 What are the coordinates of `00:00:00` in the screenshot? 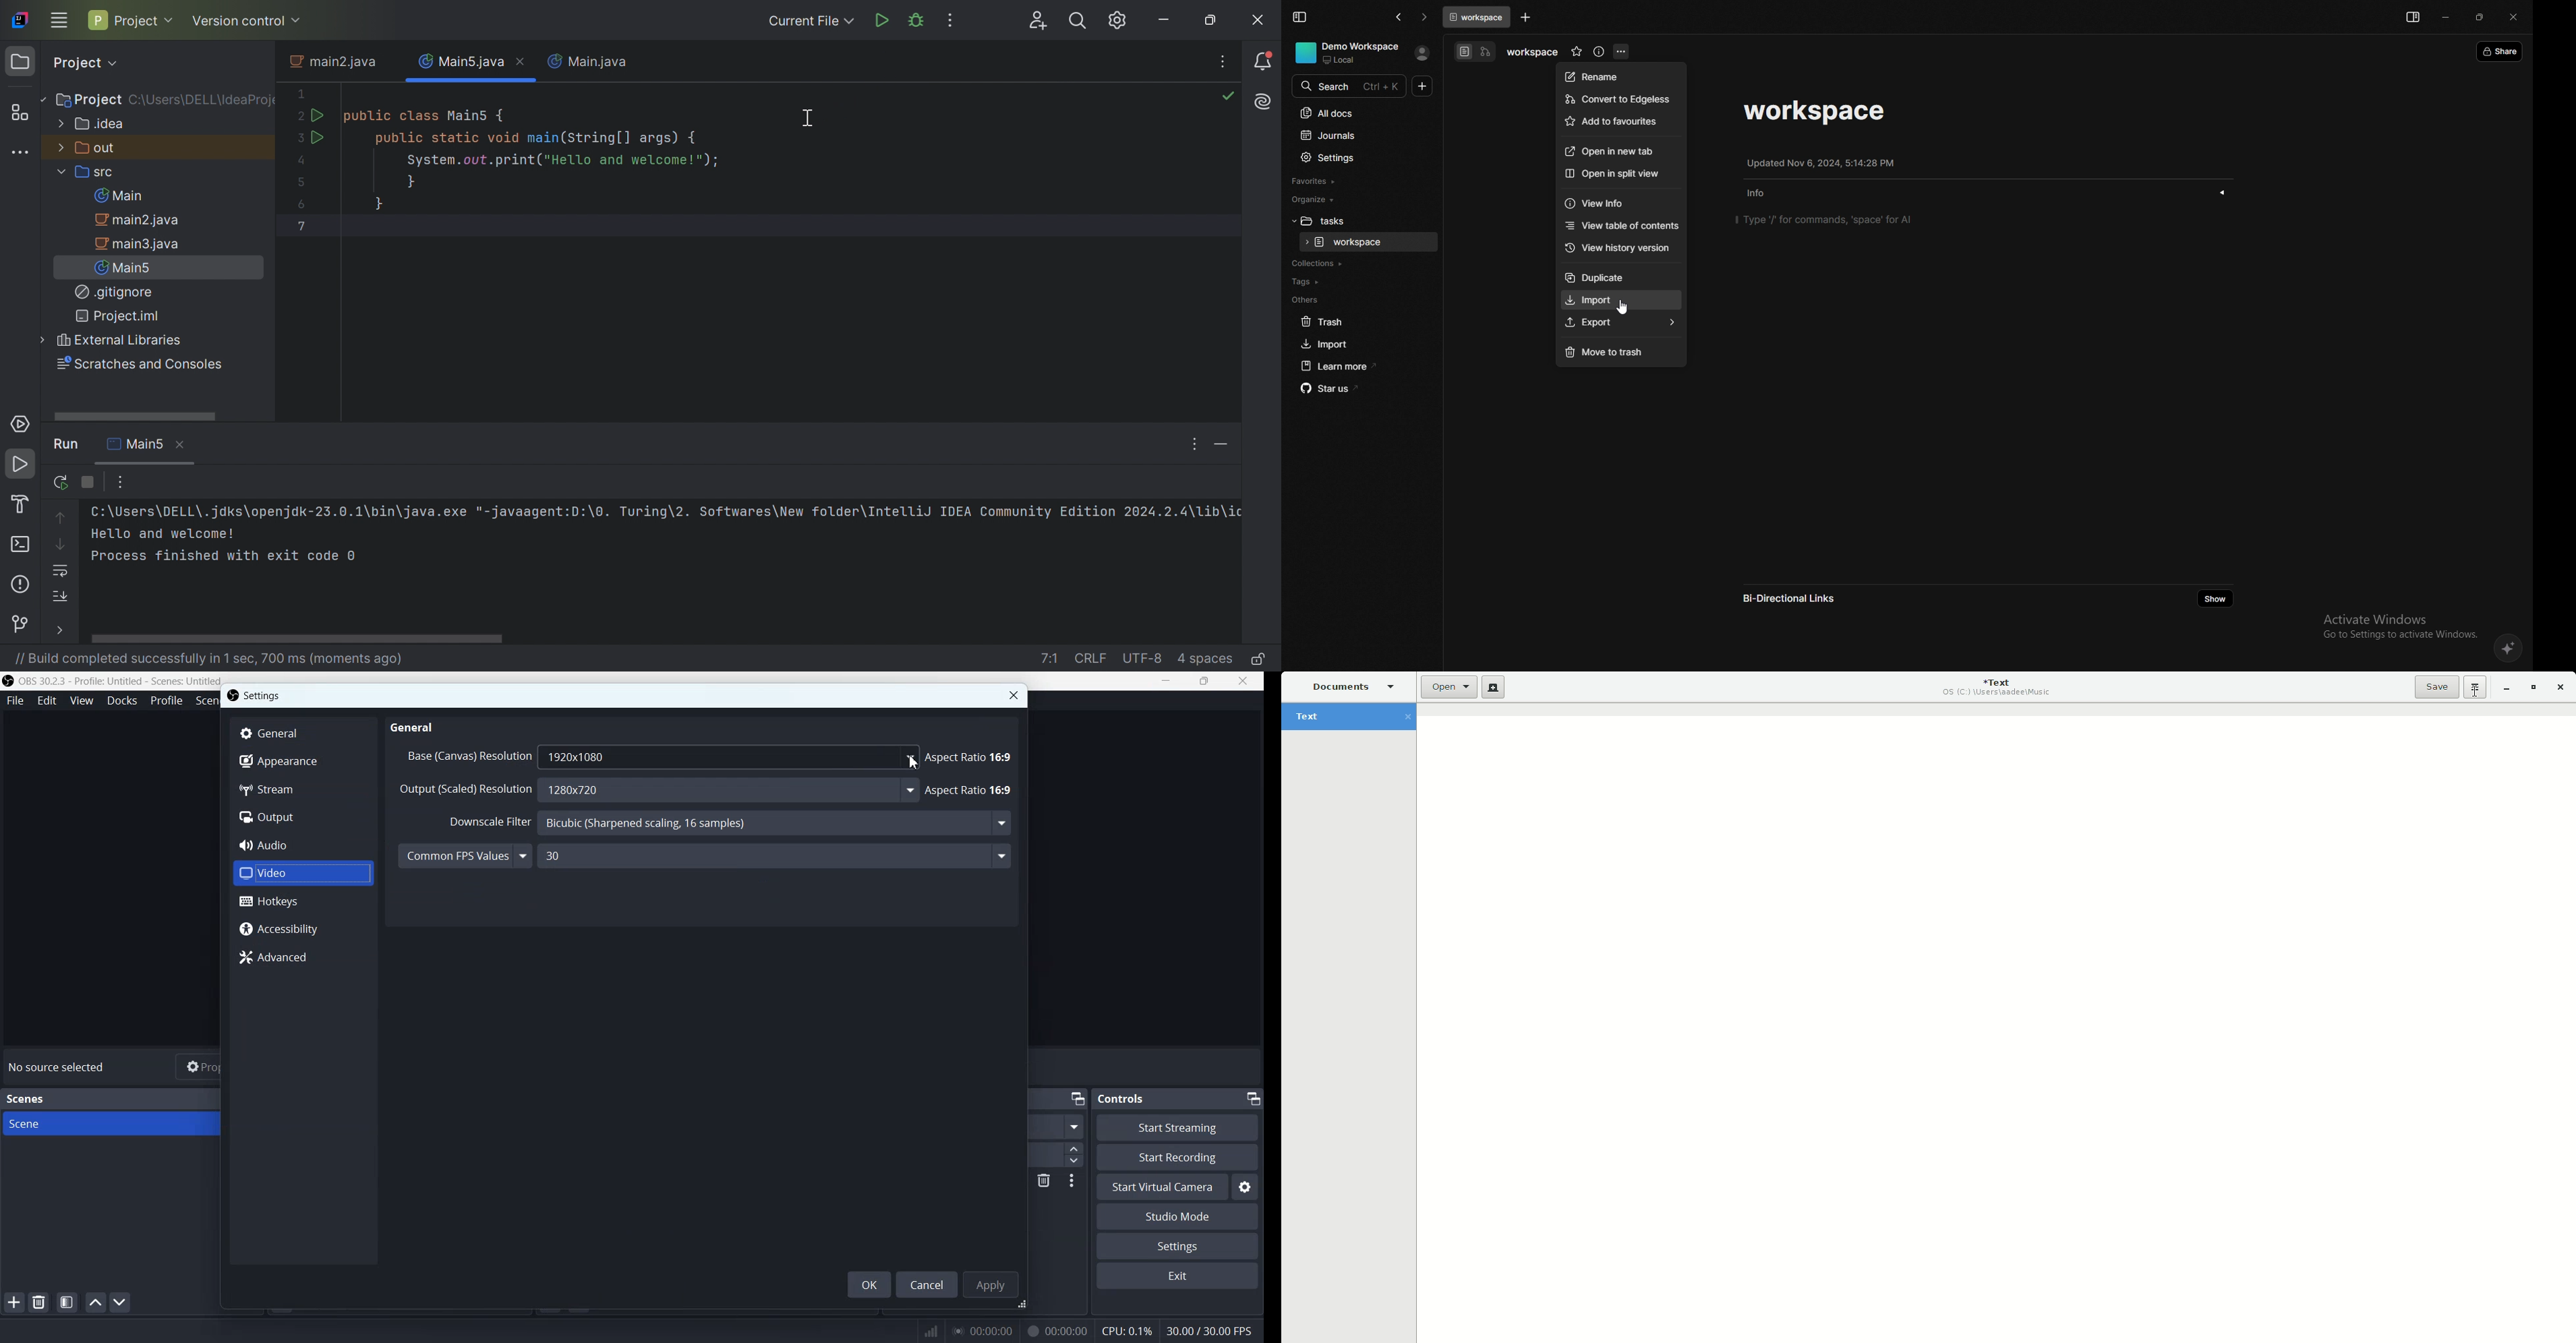 It's located at (984, 1330).